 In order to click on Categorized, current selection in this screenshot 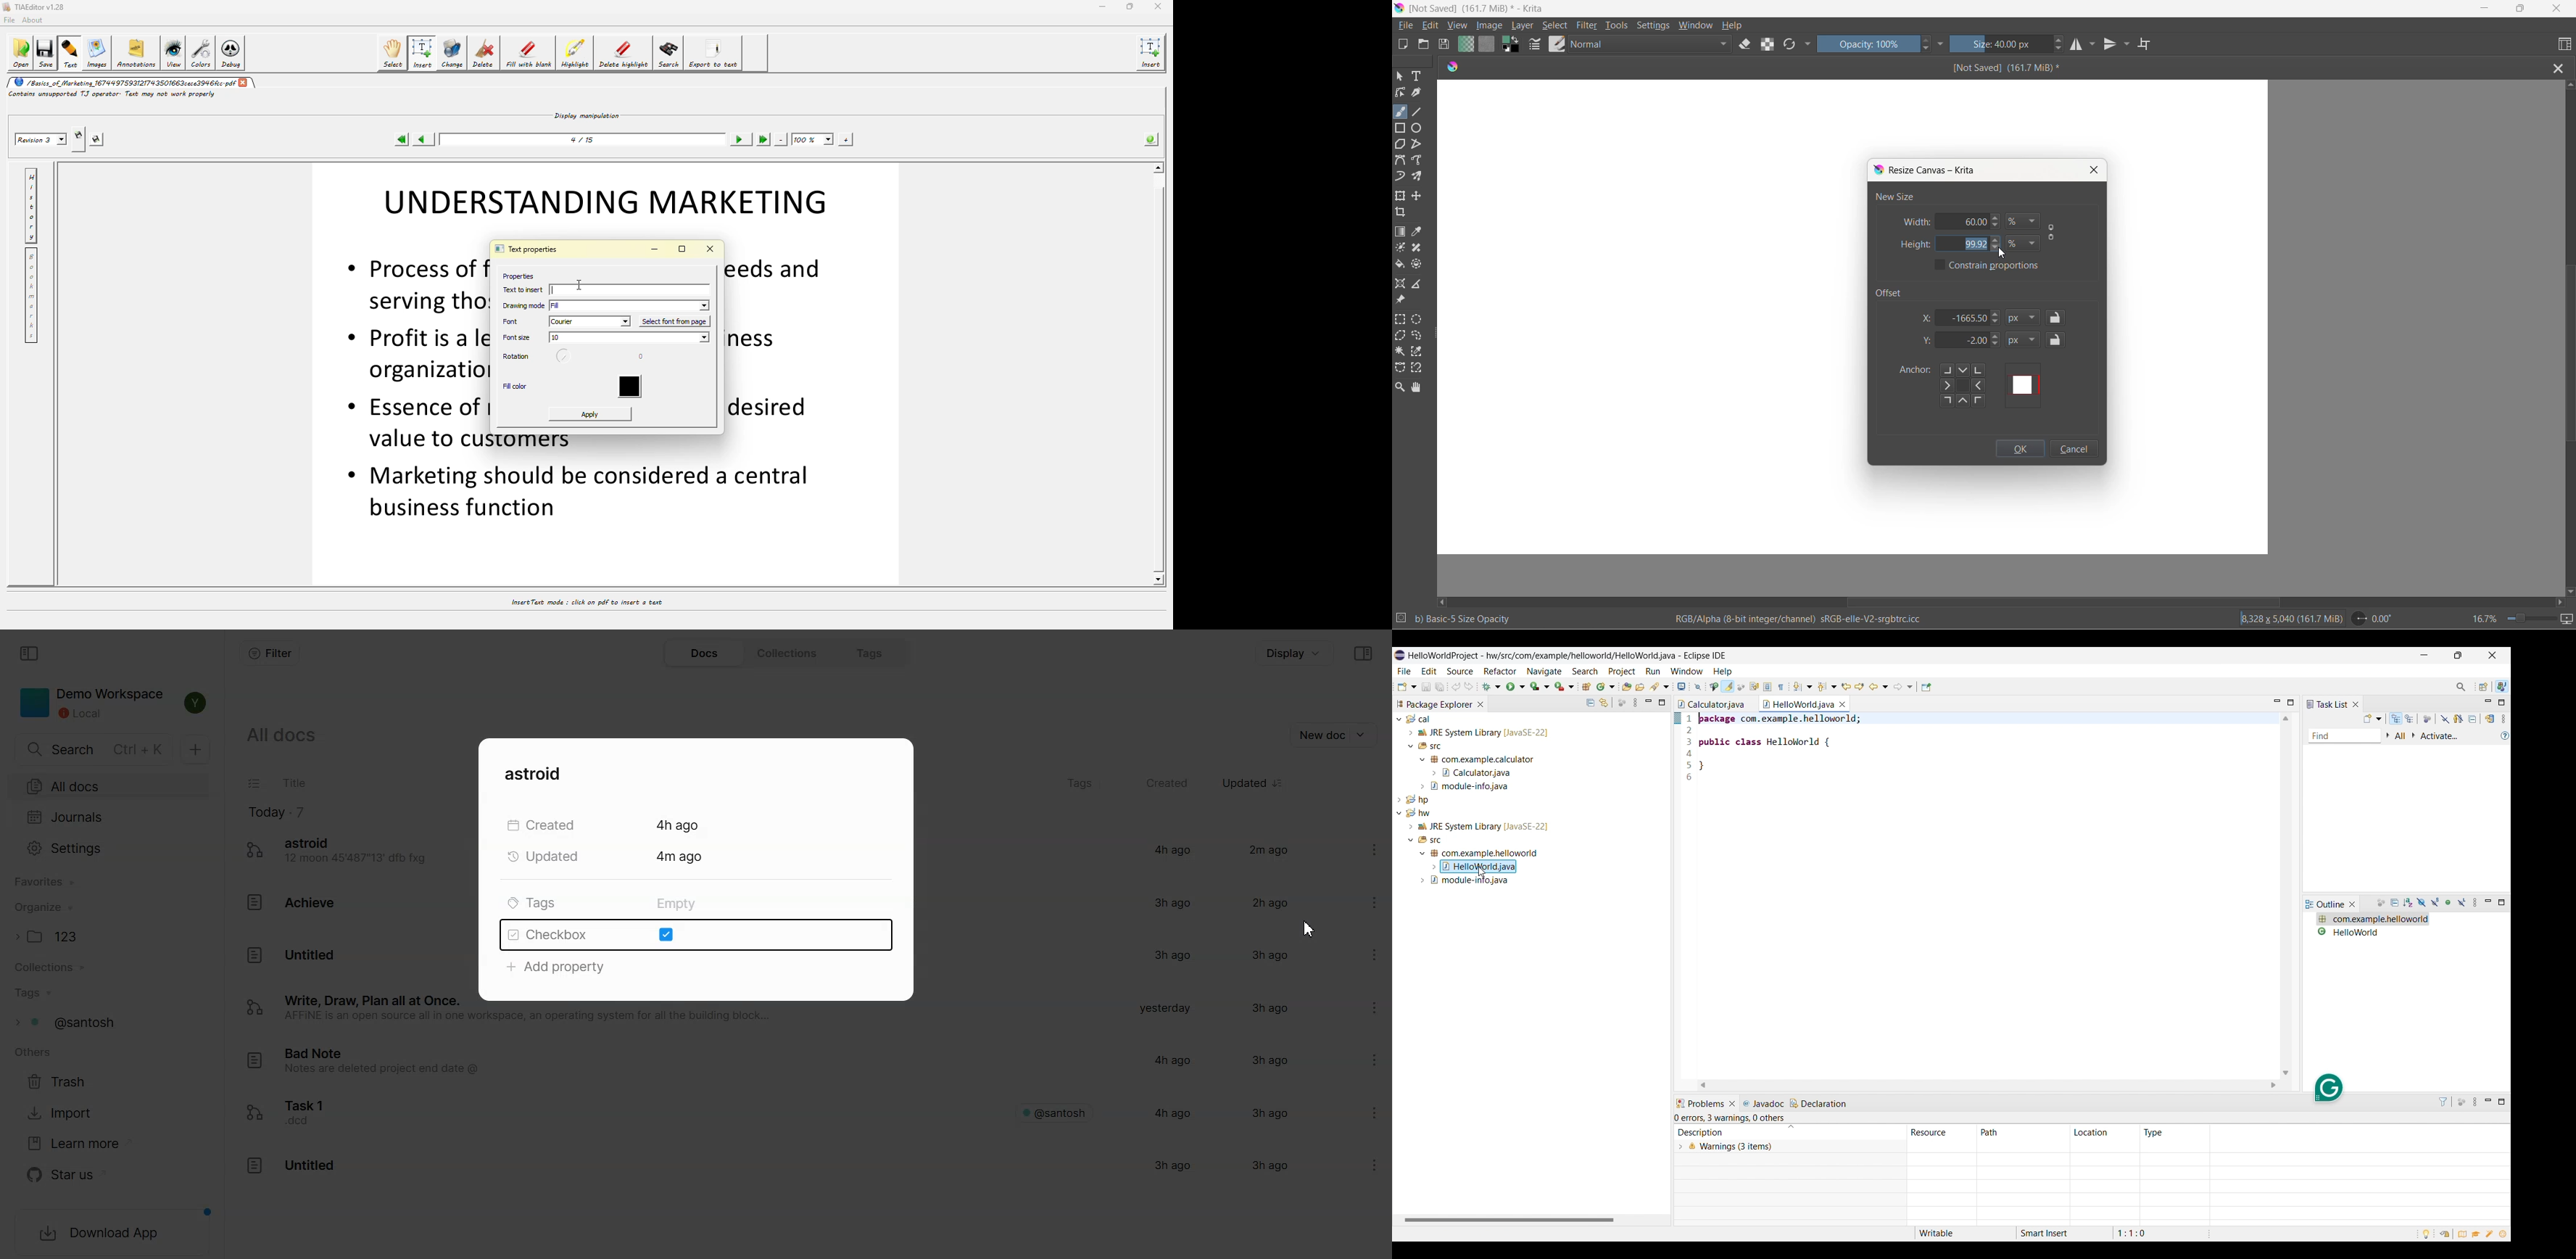, I will do `click(2396, 719)`.